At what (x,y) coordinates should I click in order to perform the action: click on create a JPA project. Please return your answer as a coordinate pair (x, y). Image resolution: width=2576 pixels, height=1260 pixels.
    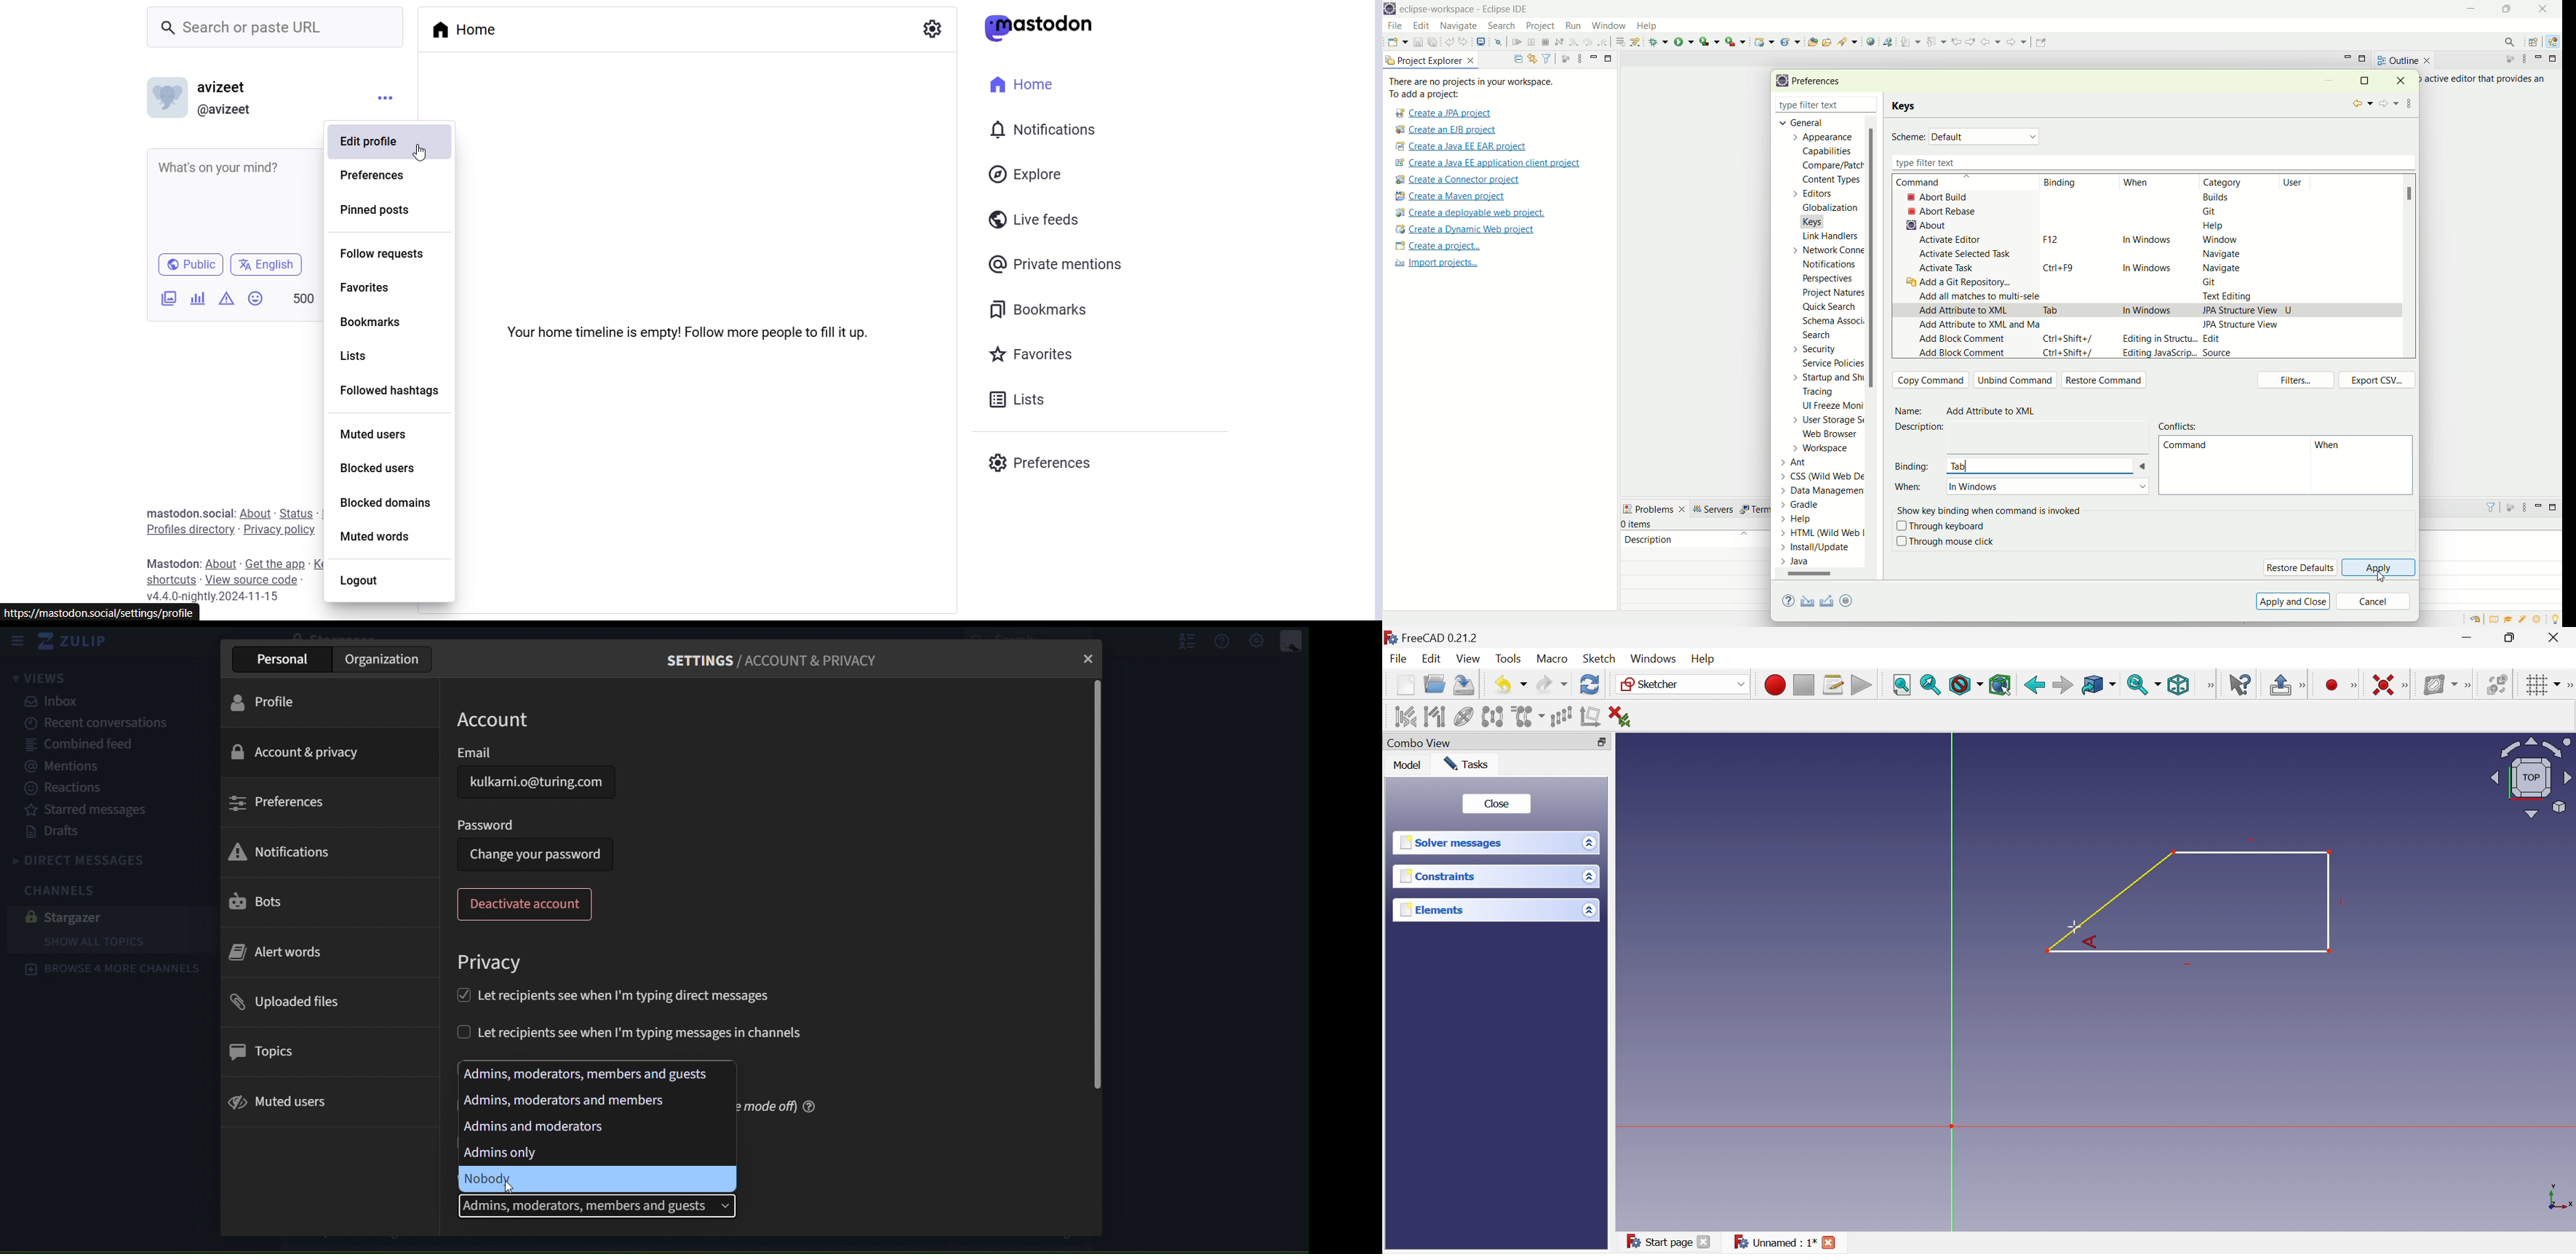
    Looking at the image, I should click on (1442, 113).